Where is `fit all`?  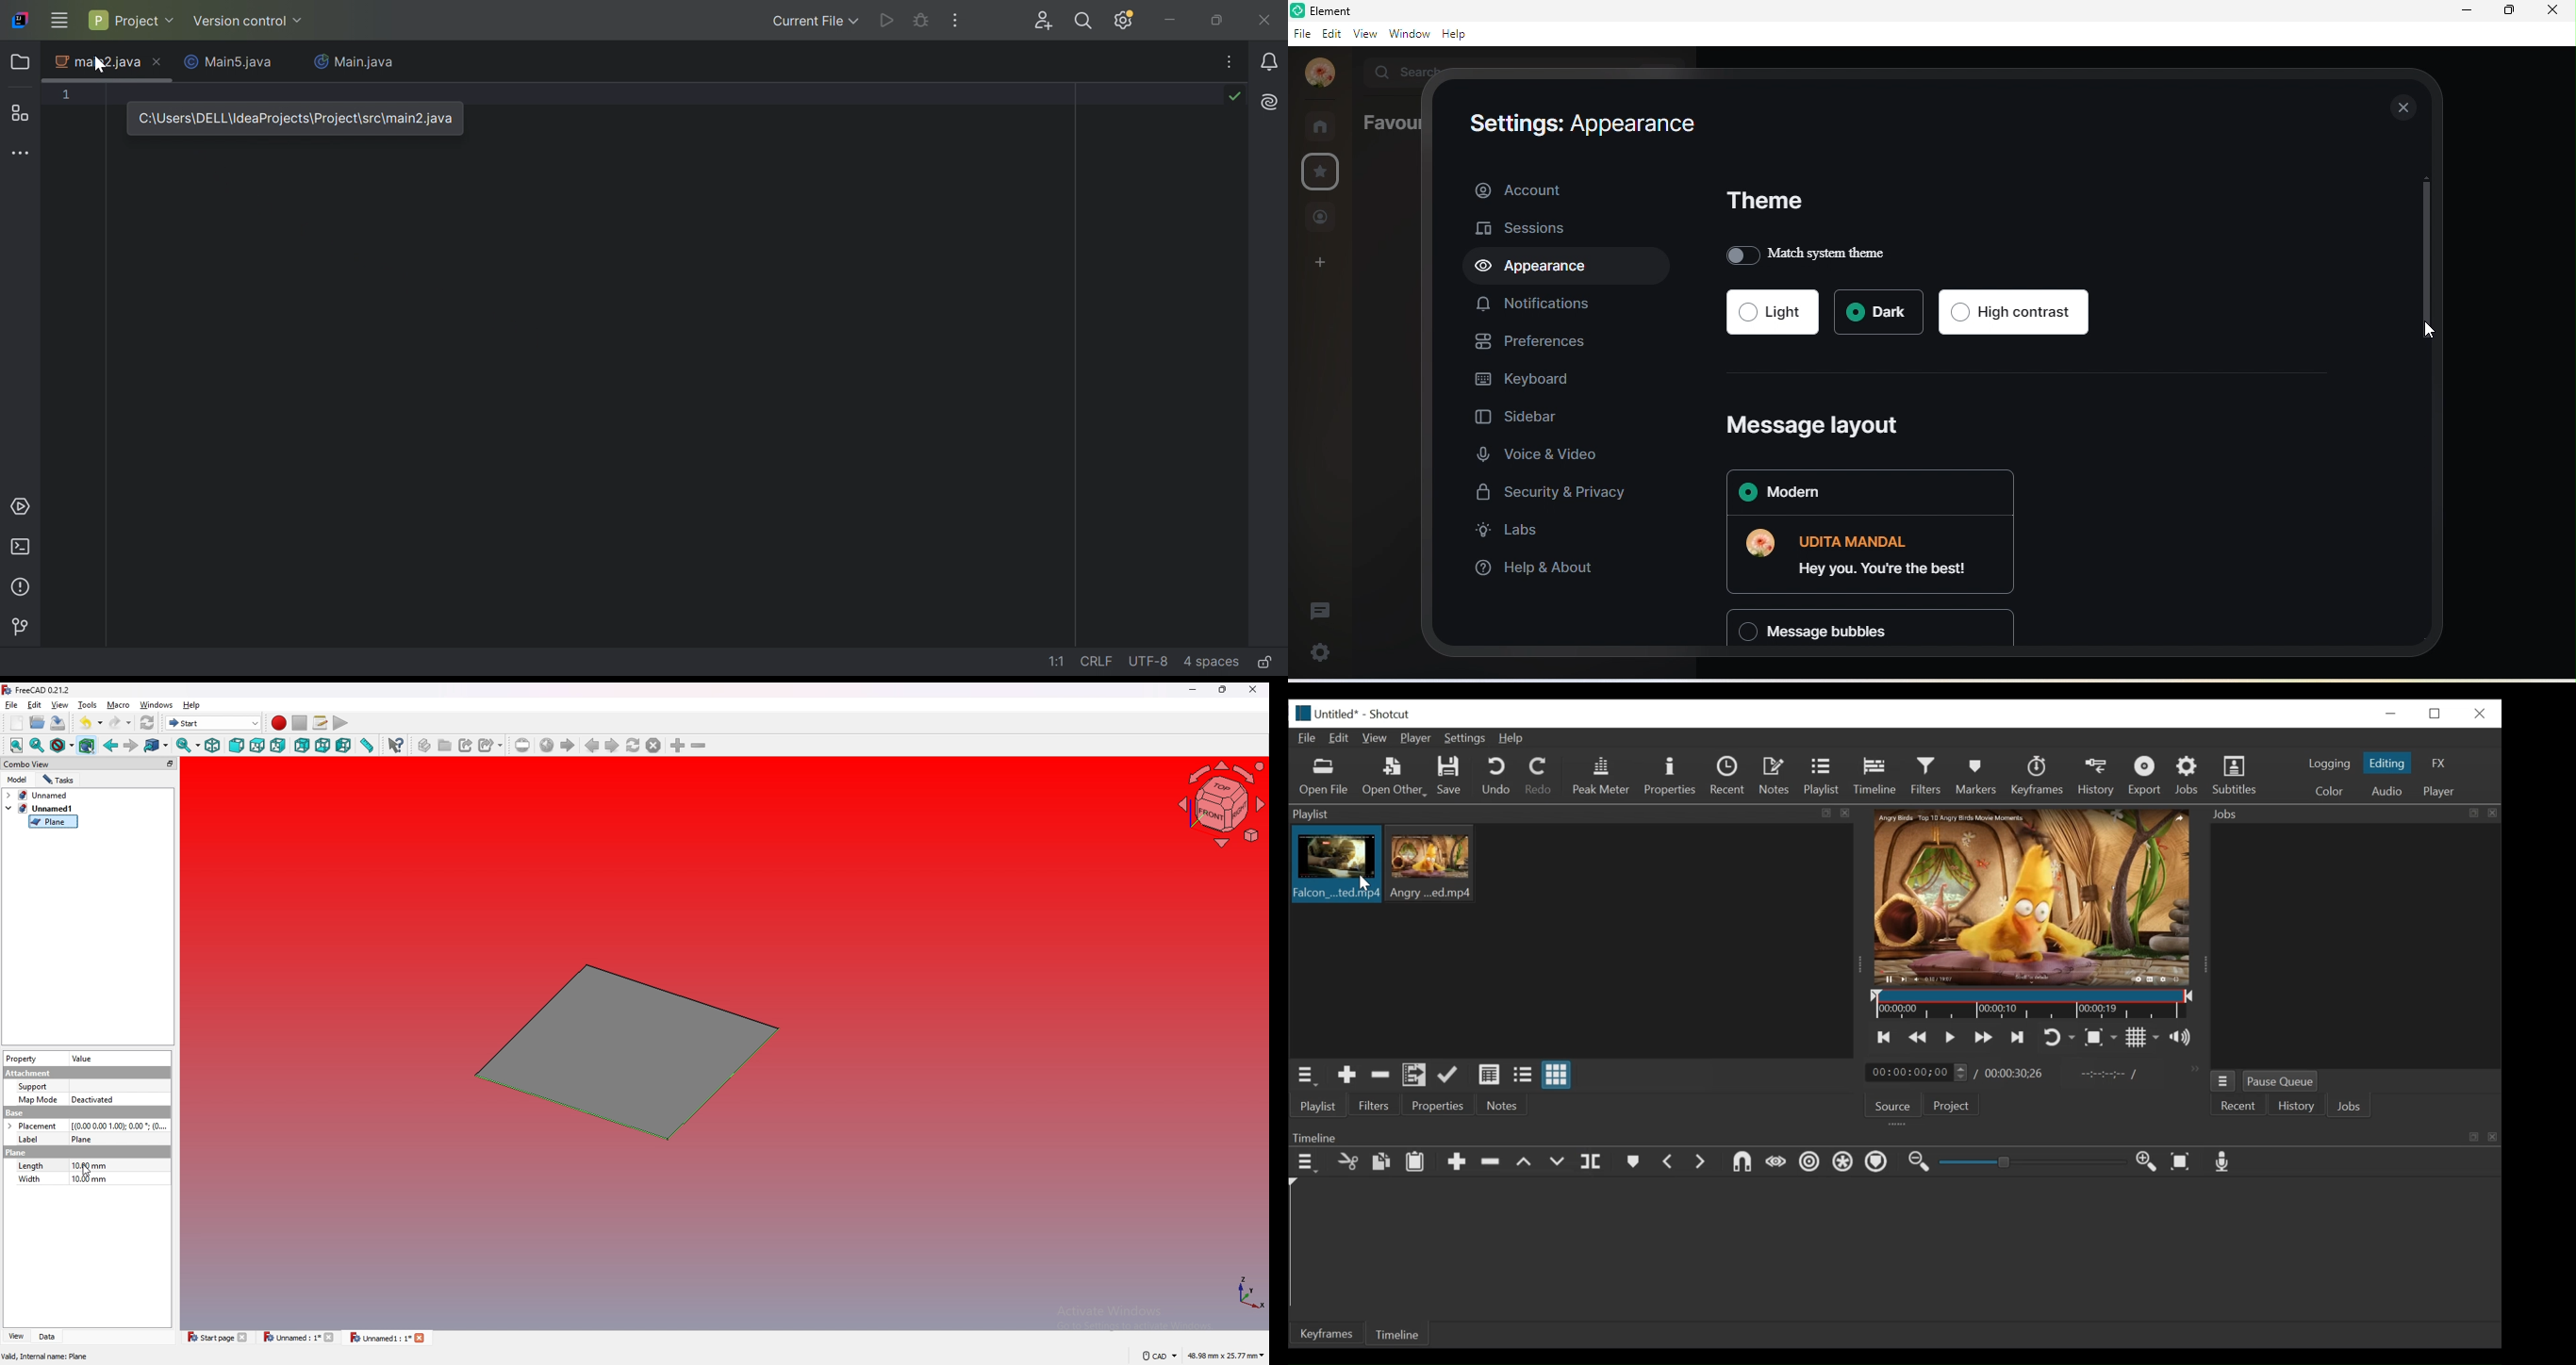
fit all is located at coordinates (17, 745).